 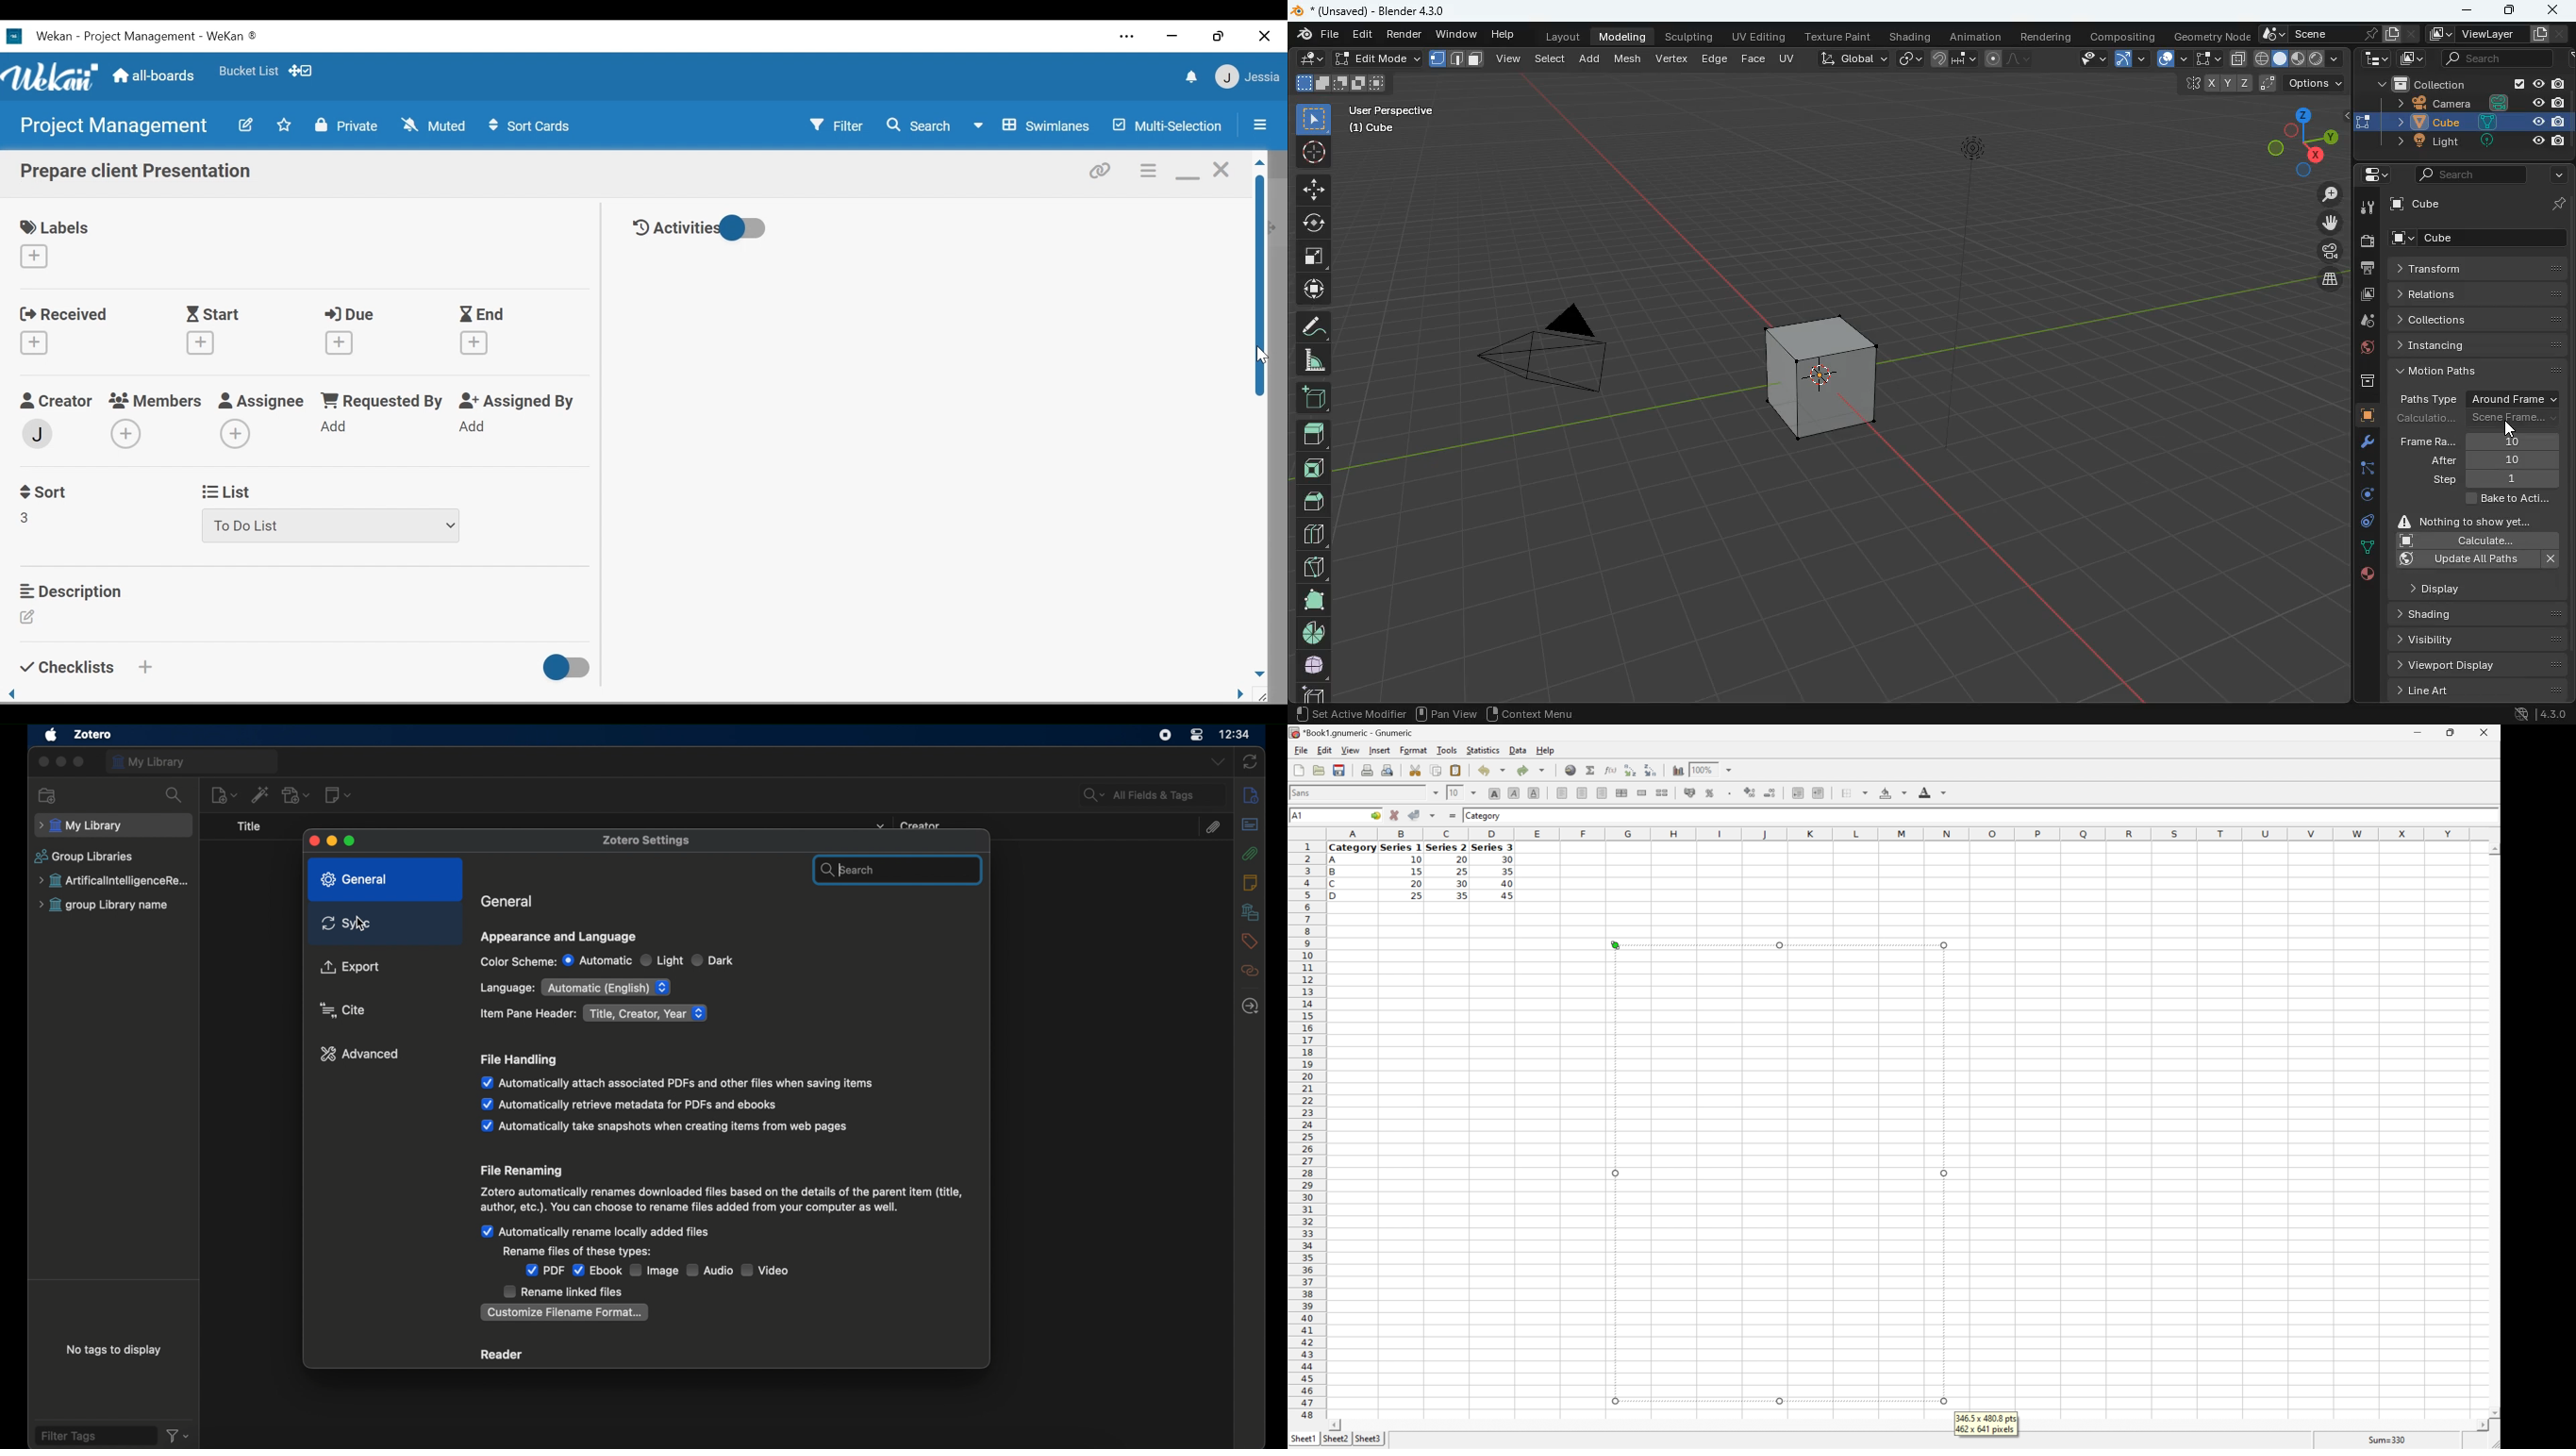 What do you see at coordinates (1215, 827) in the screenshot?
I see `attachments` at bounding box center [1215, 827].